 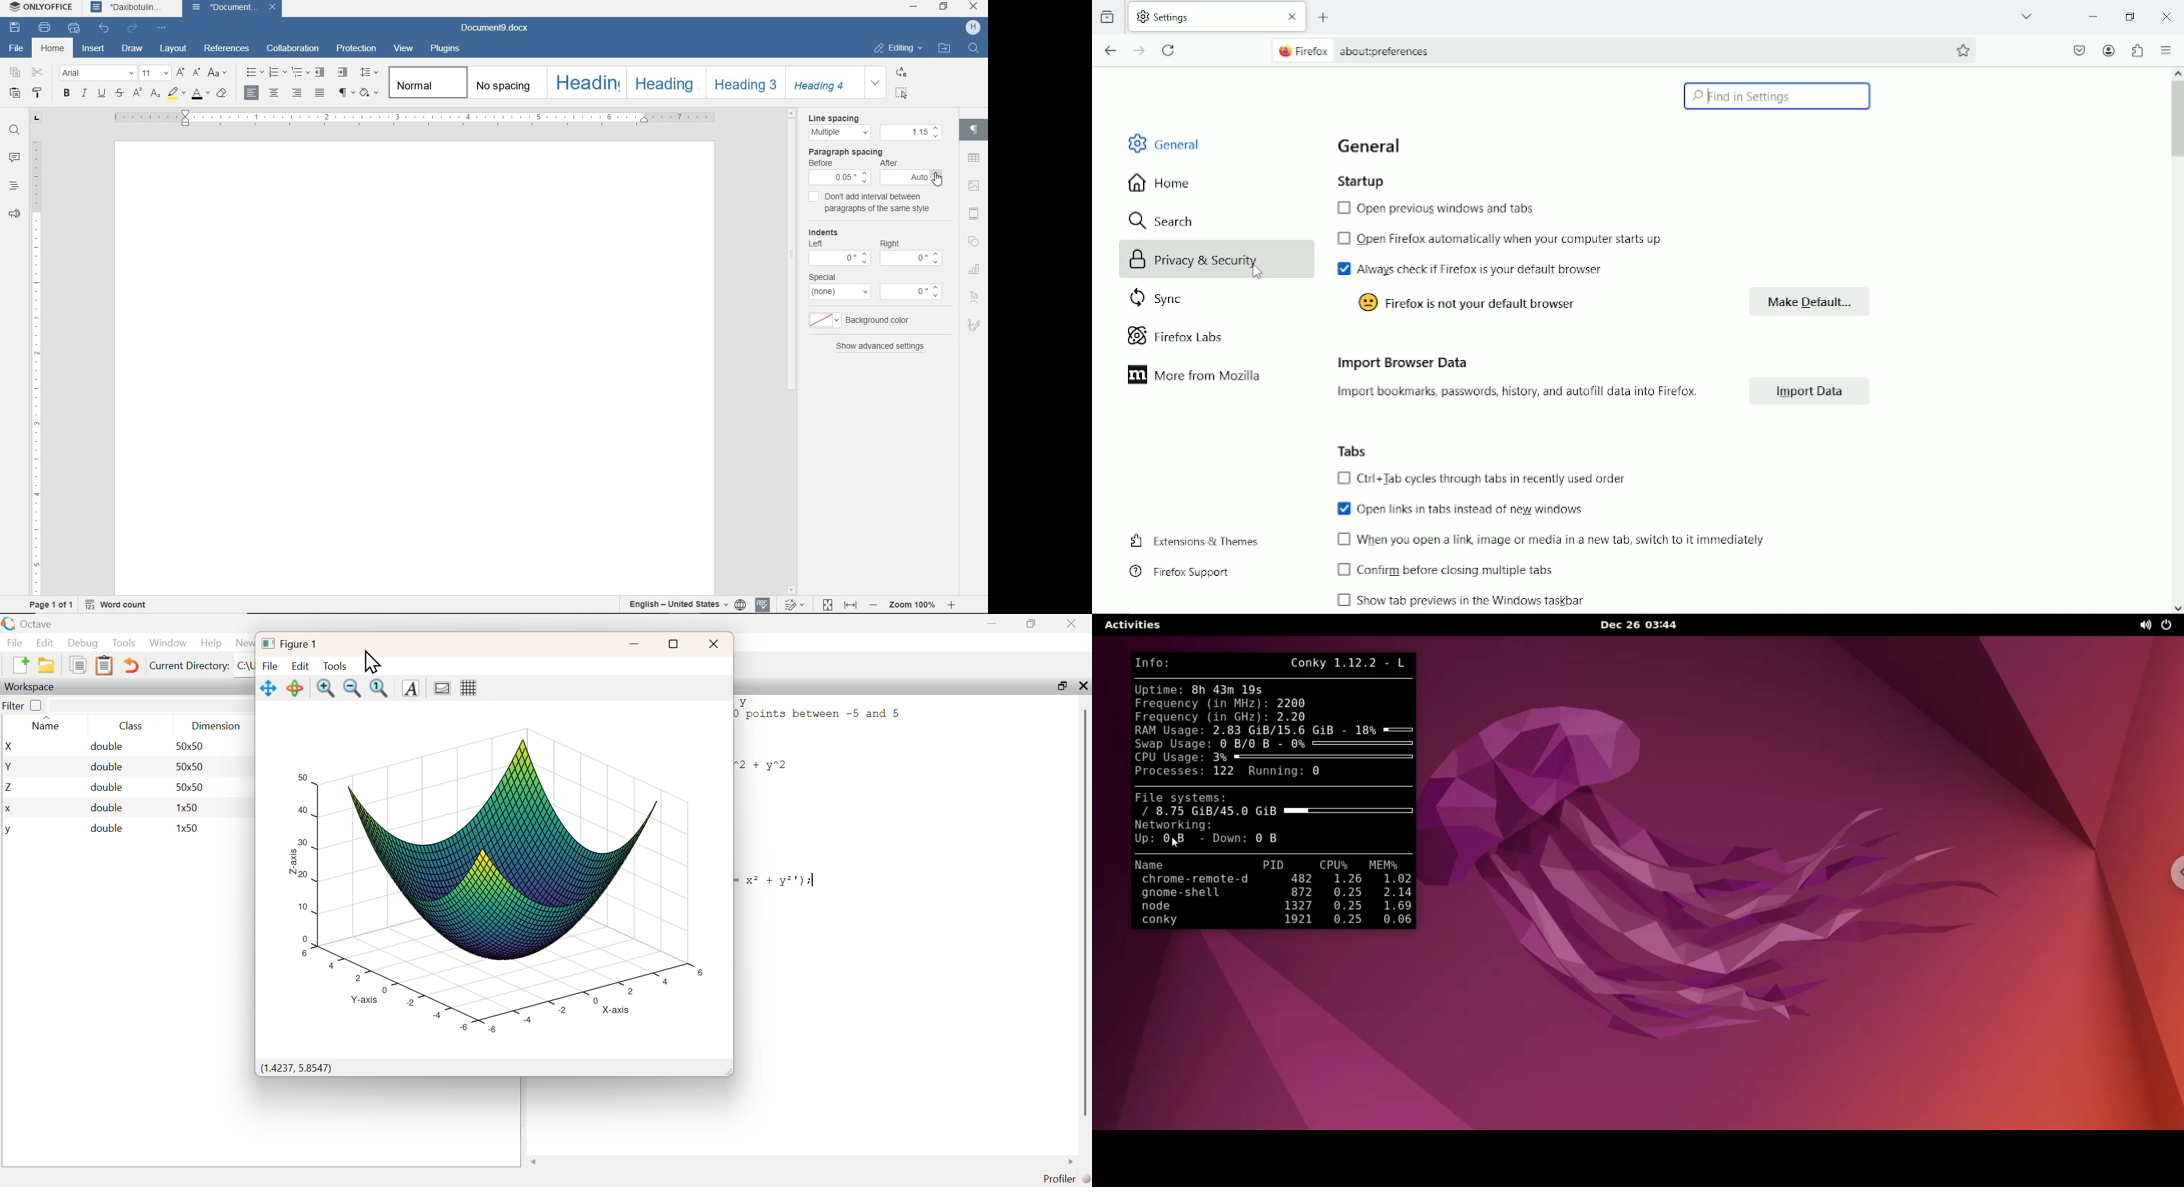 I want to click on right, so click(x=890, y=243).